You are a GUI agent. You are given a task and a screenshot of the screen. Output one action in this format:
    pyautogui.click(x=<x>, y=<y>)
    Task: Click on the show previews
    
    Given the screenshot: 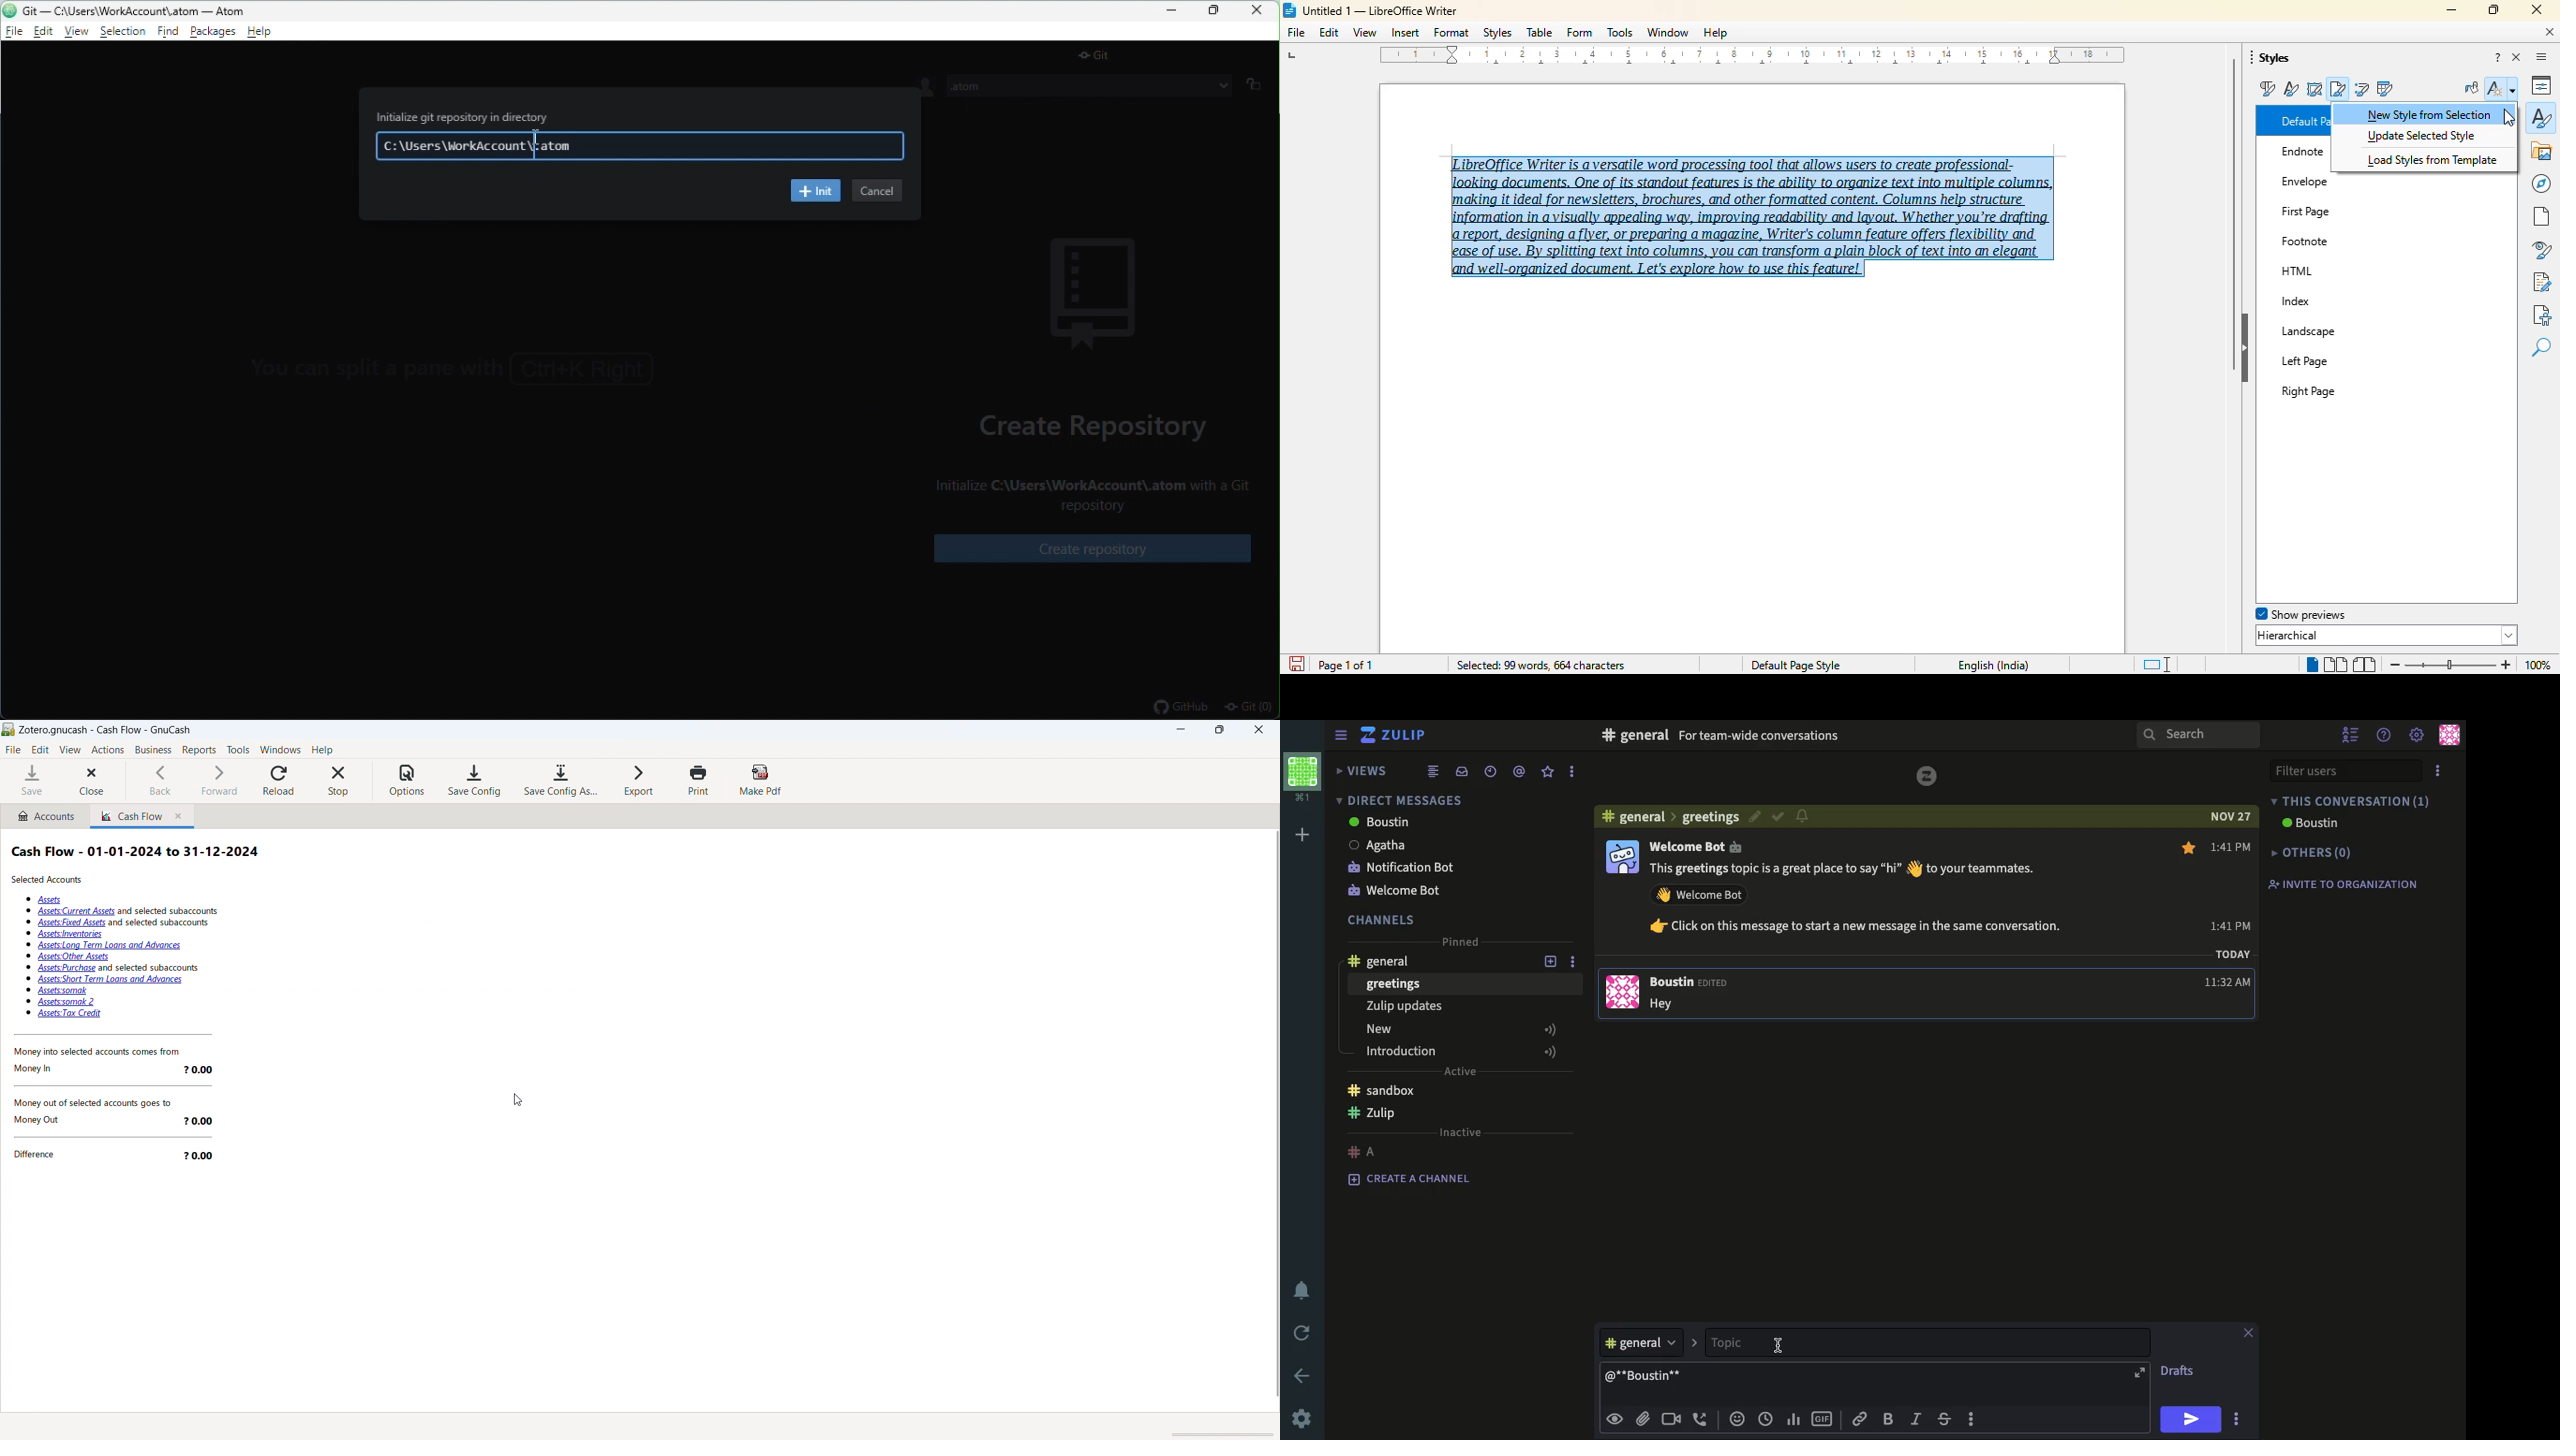 What is the action you would take?
    pyautogui.click(x=2299, y=615)
    